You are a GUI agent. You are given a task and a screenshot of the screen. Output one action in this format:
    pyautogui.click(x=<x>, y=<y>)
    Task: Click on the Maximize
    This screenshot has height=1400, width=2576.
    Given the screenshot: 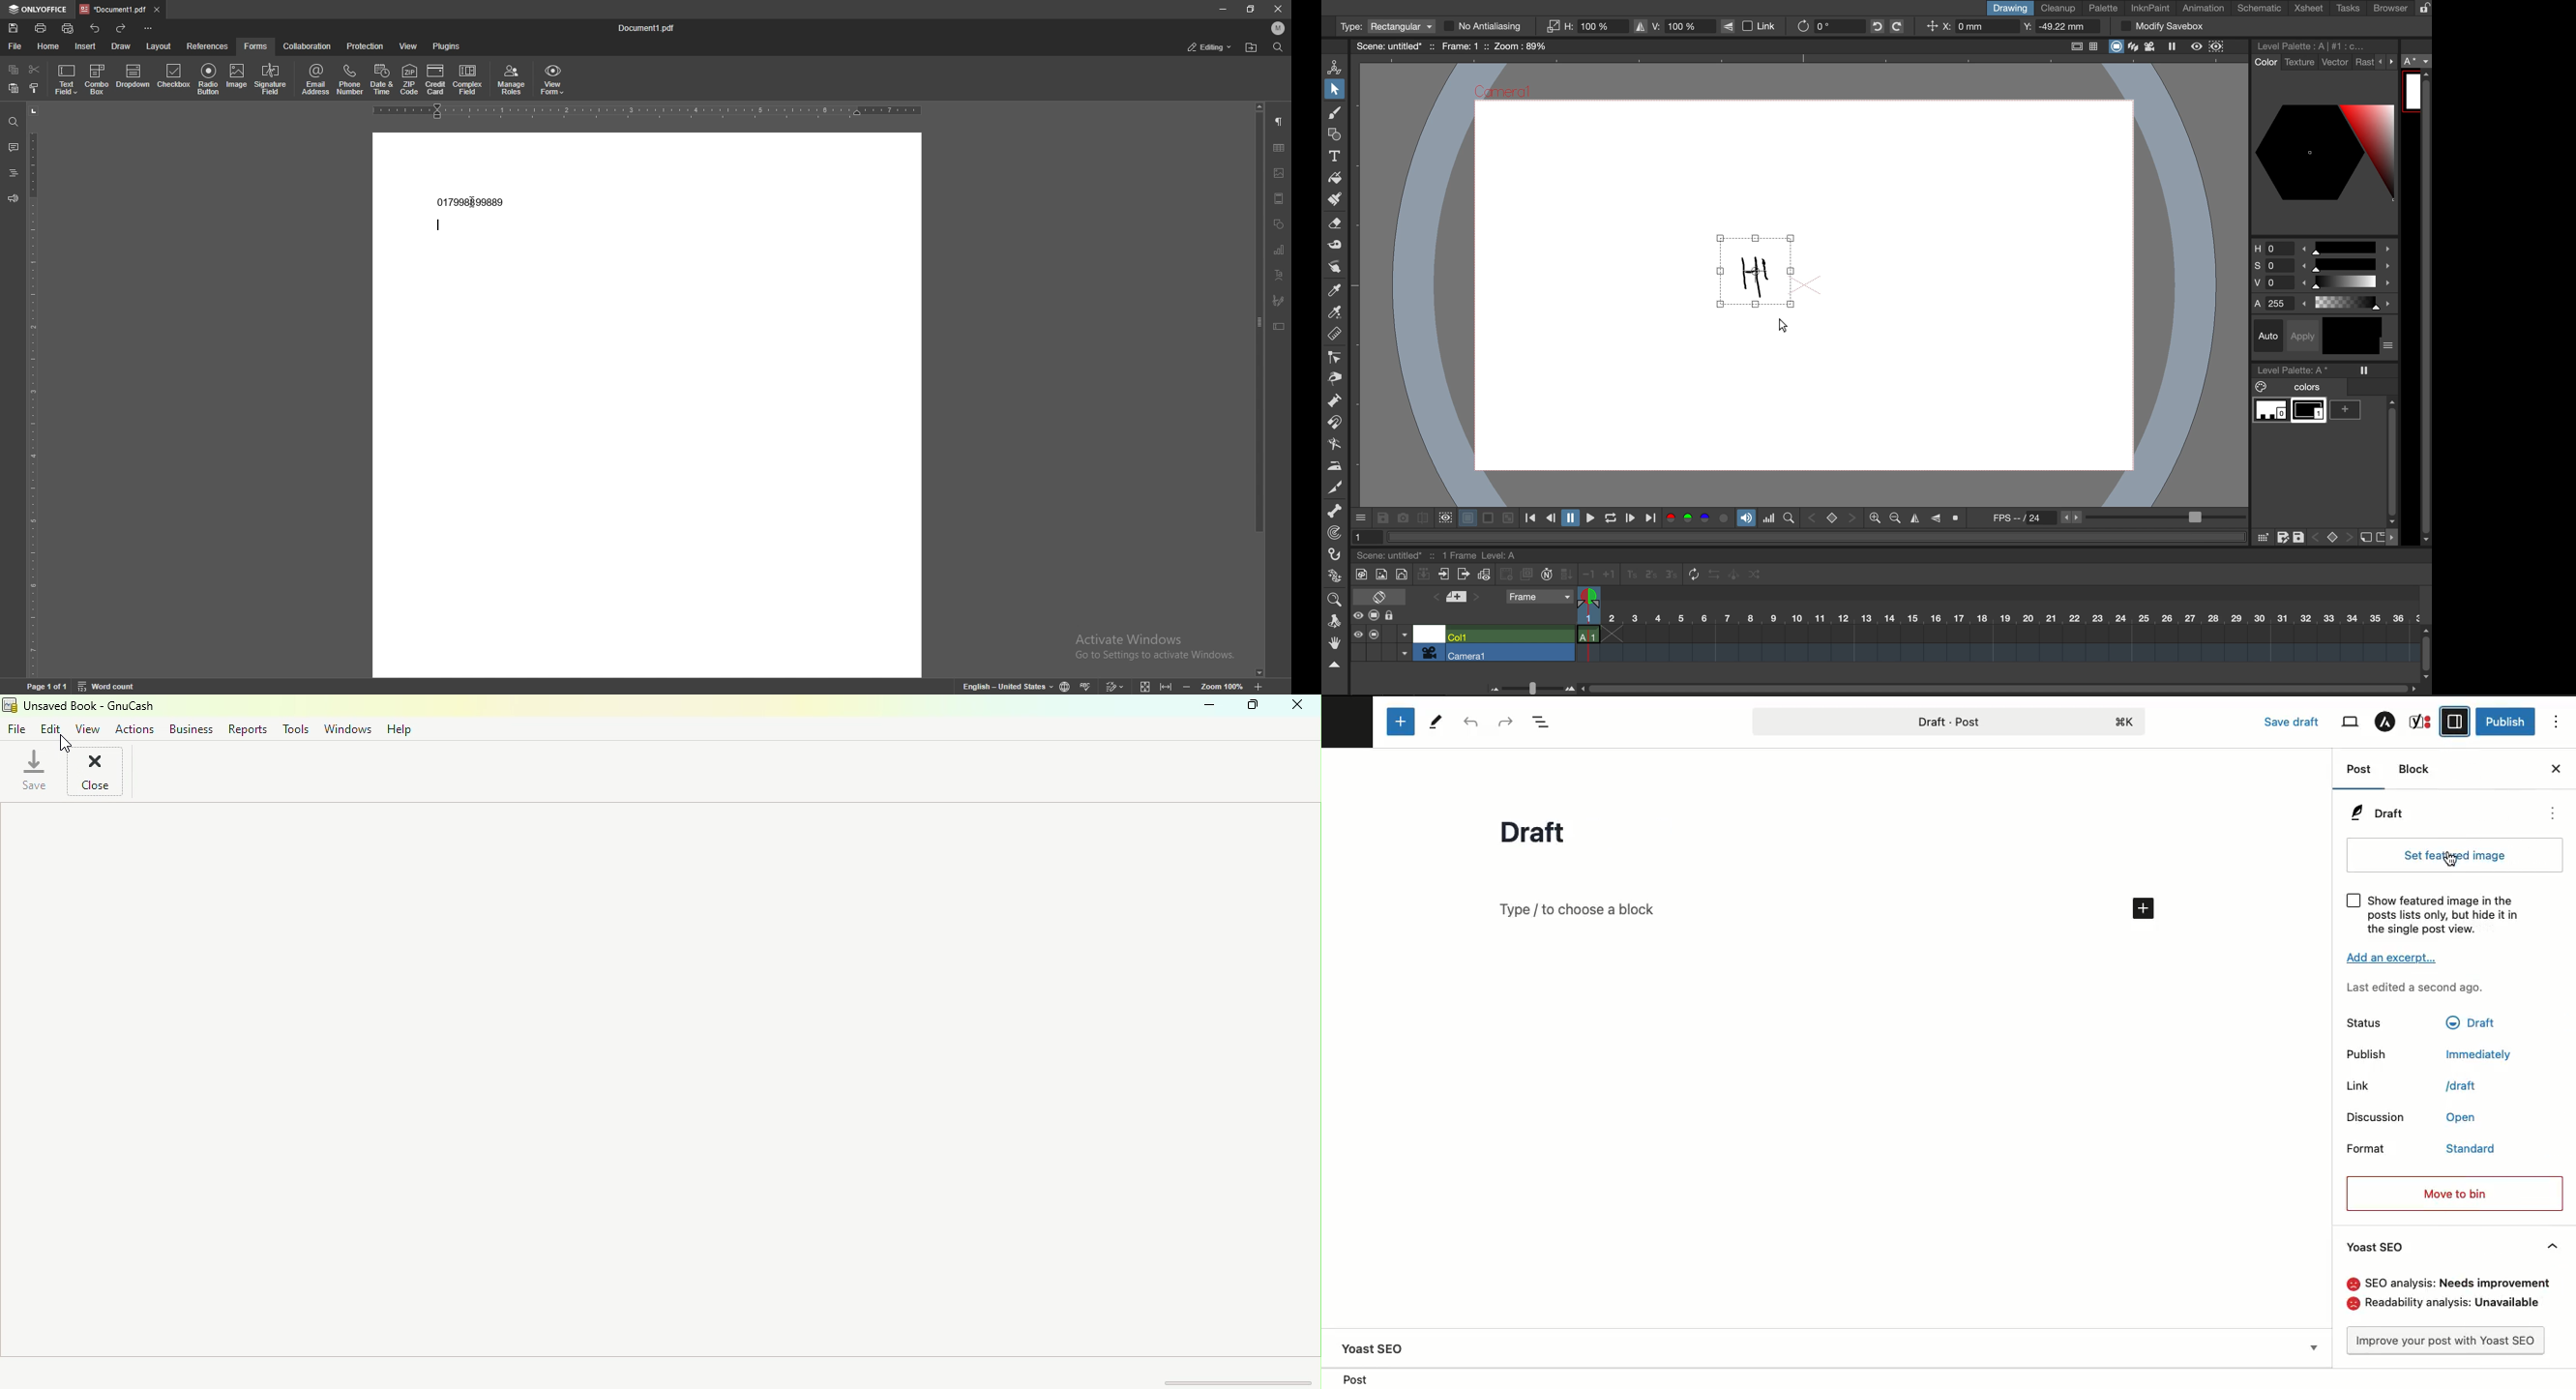 What is the action you would take?
    pyautogui.click(x=1258, y=707)
    